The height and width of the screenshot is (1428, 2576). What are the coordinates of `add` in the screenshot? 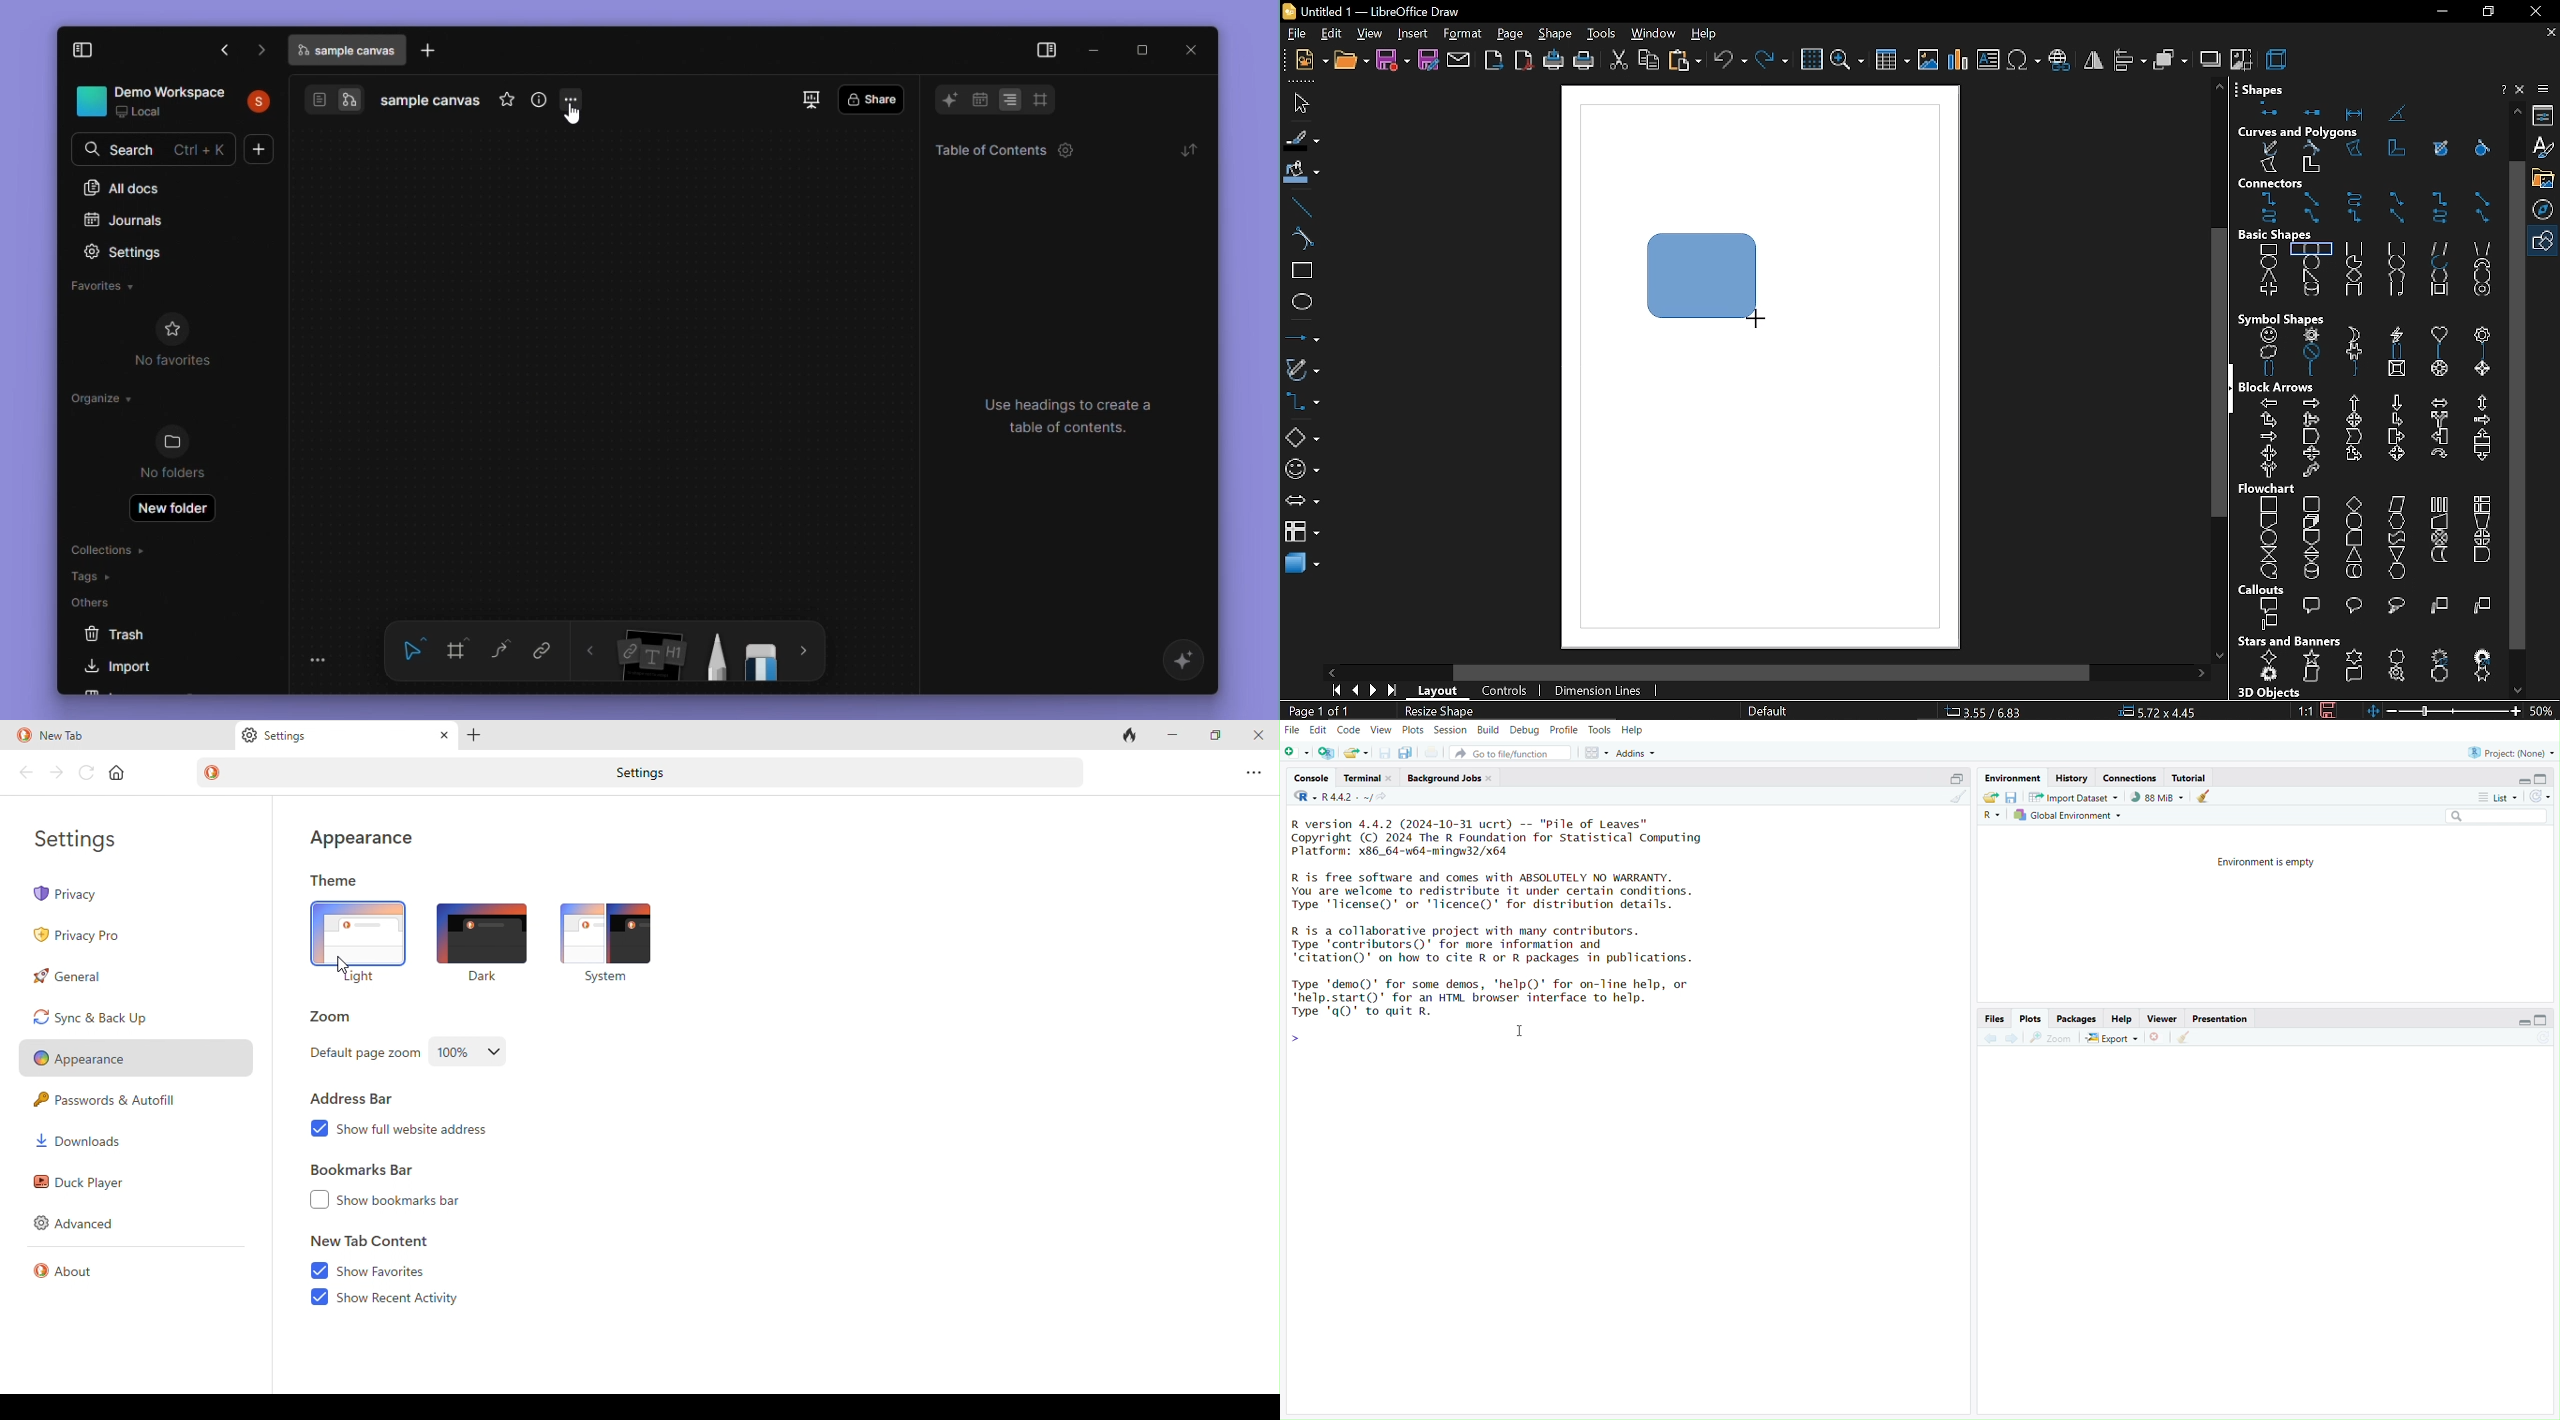 It's located at (261, 149).